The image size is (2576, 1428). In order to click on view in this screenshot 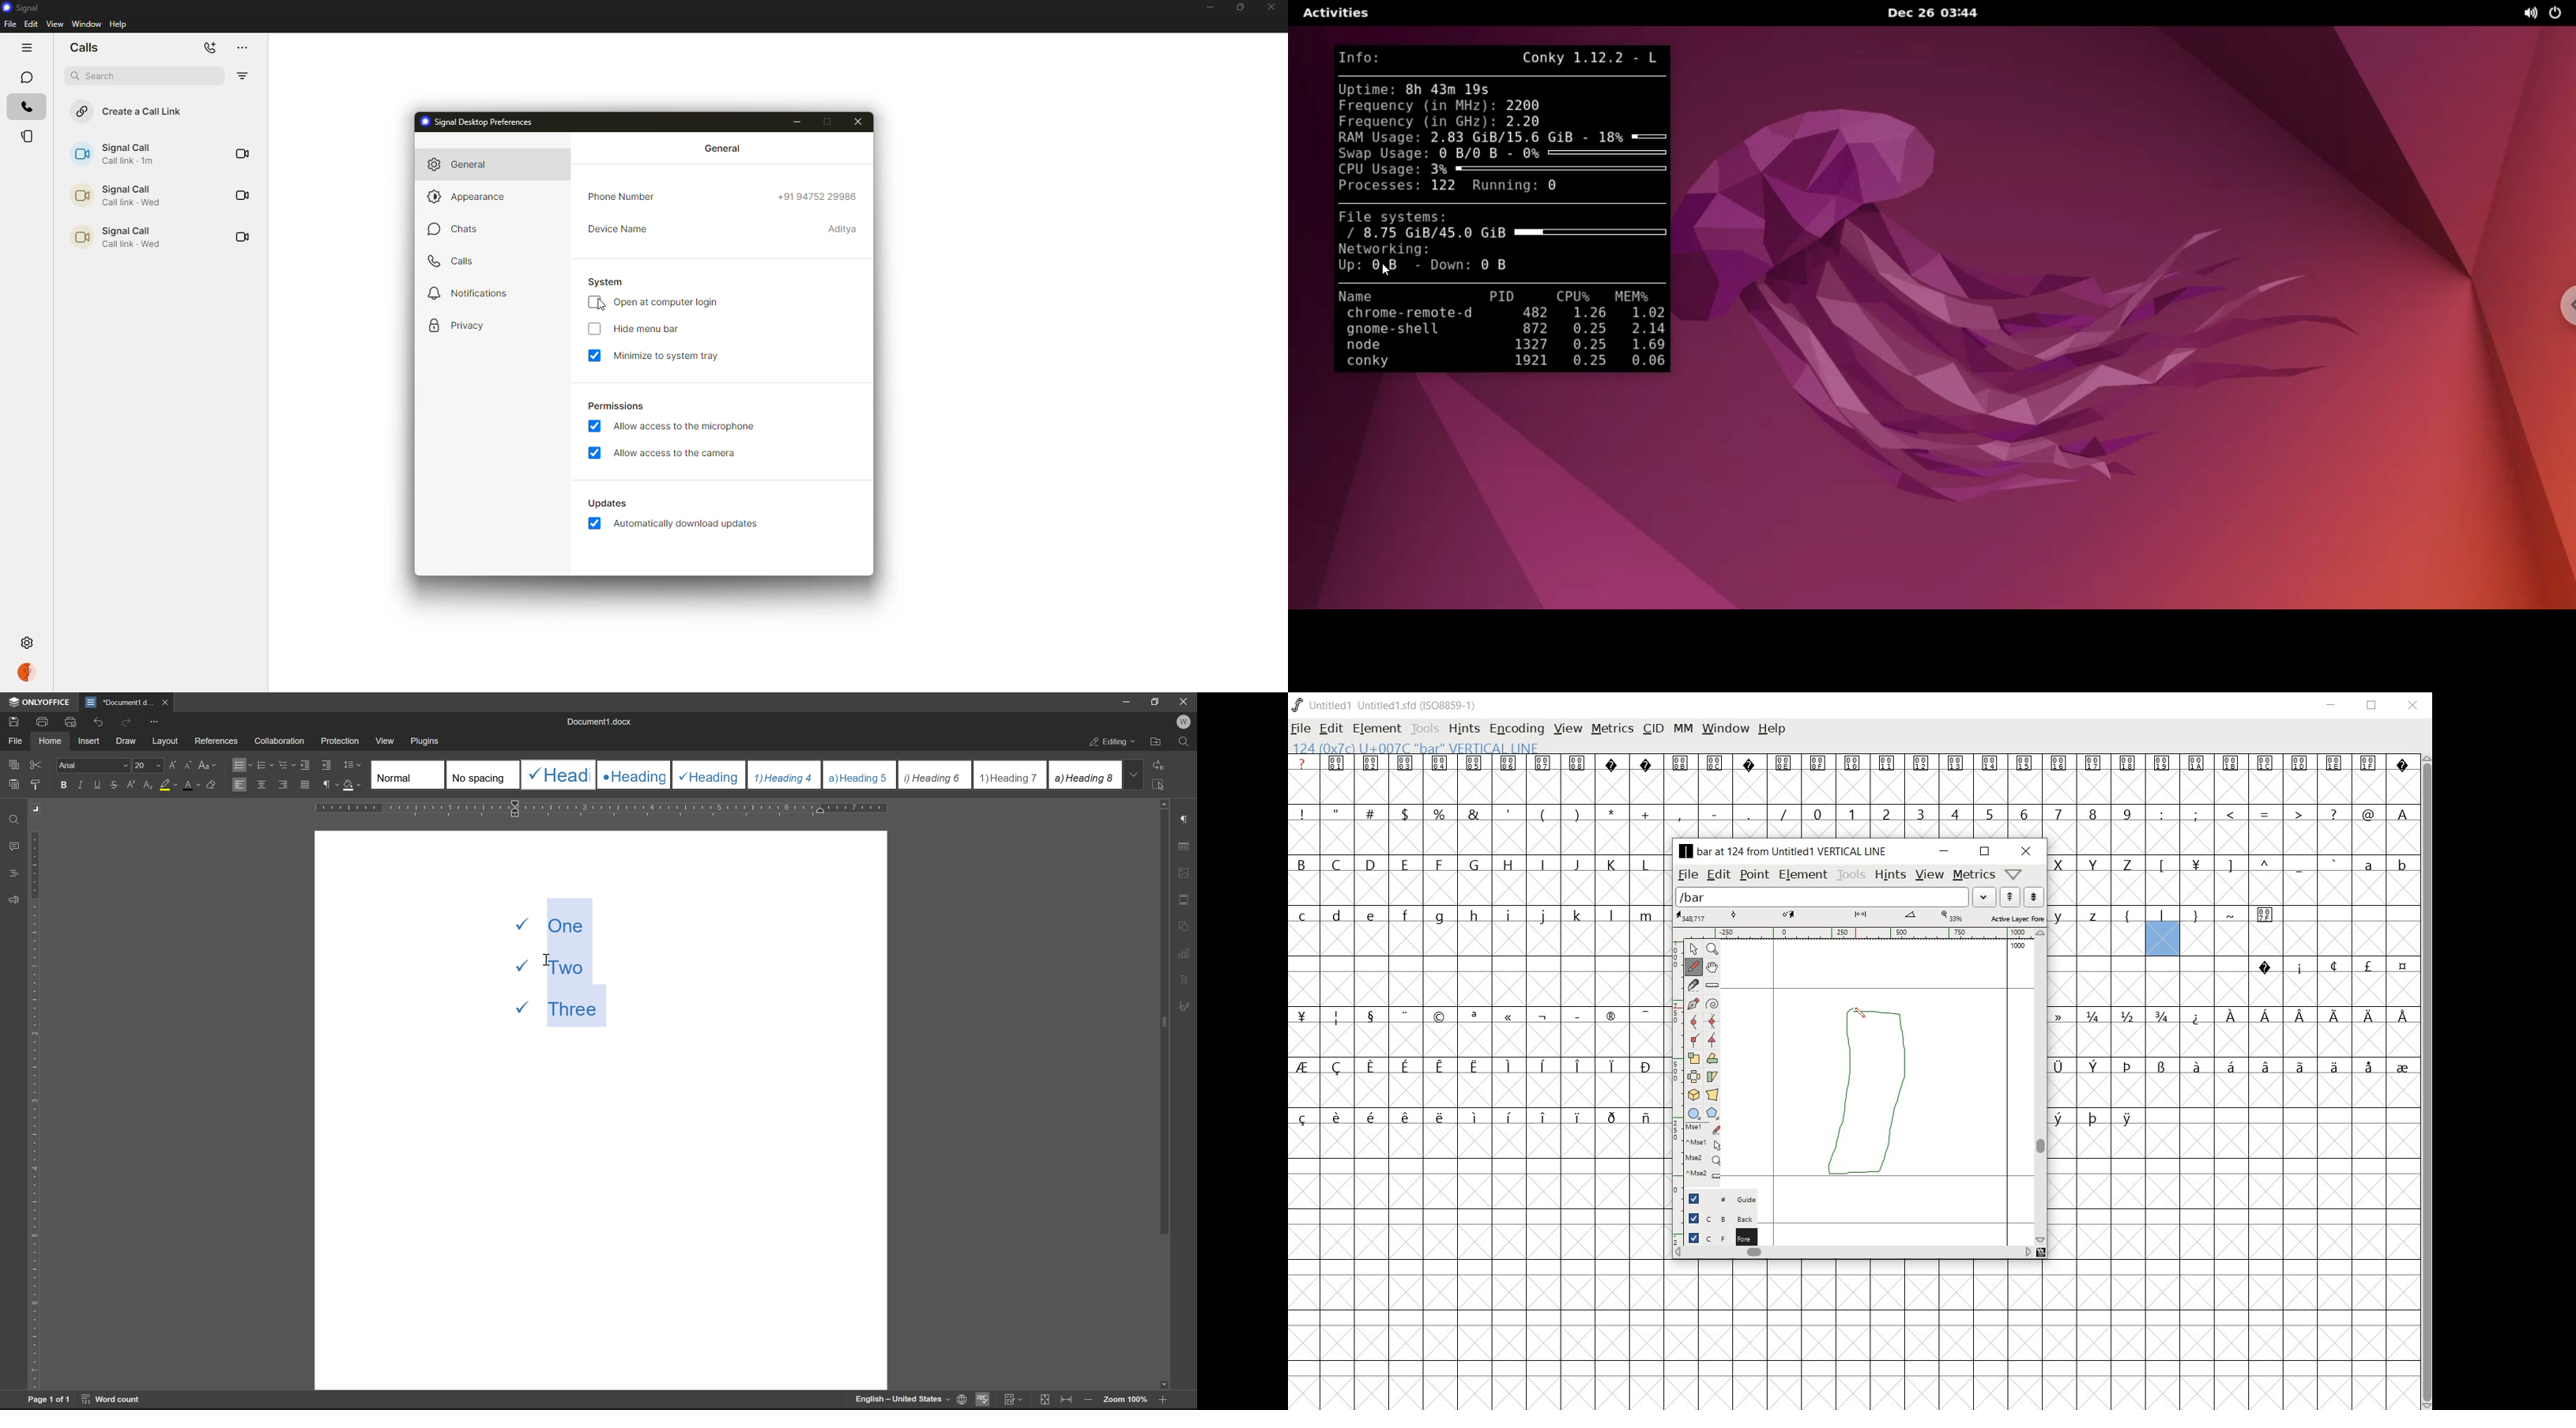, I will do `click(1930, 874)`.